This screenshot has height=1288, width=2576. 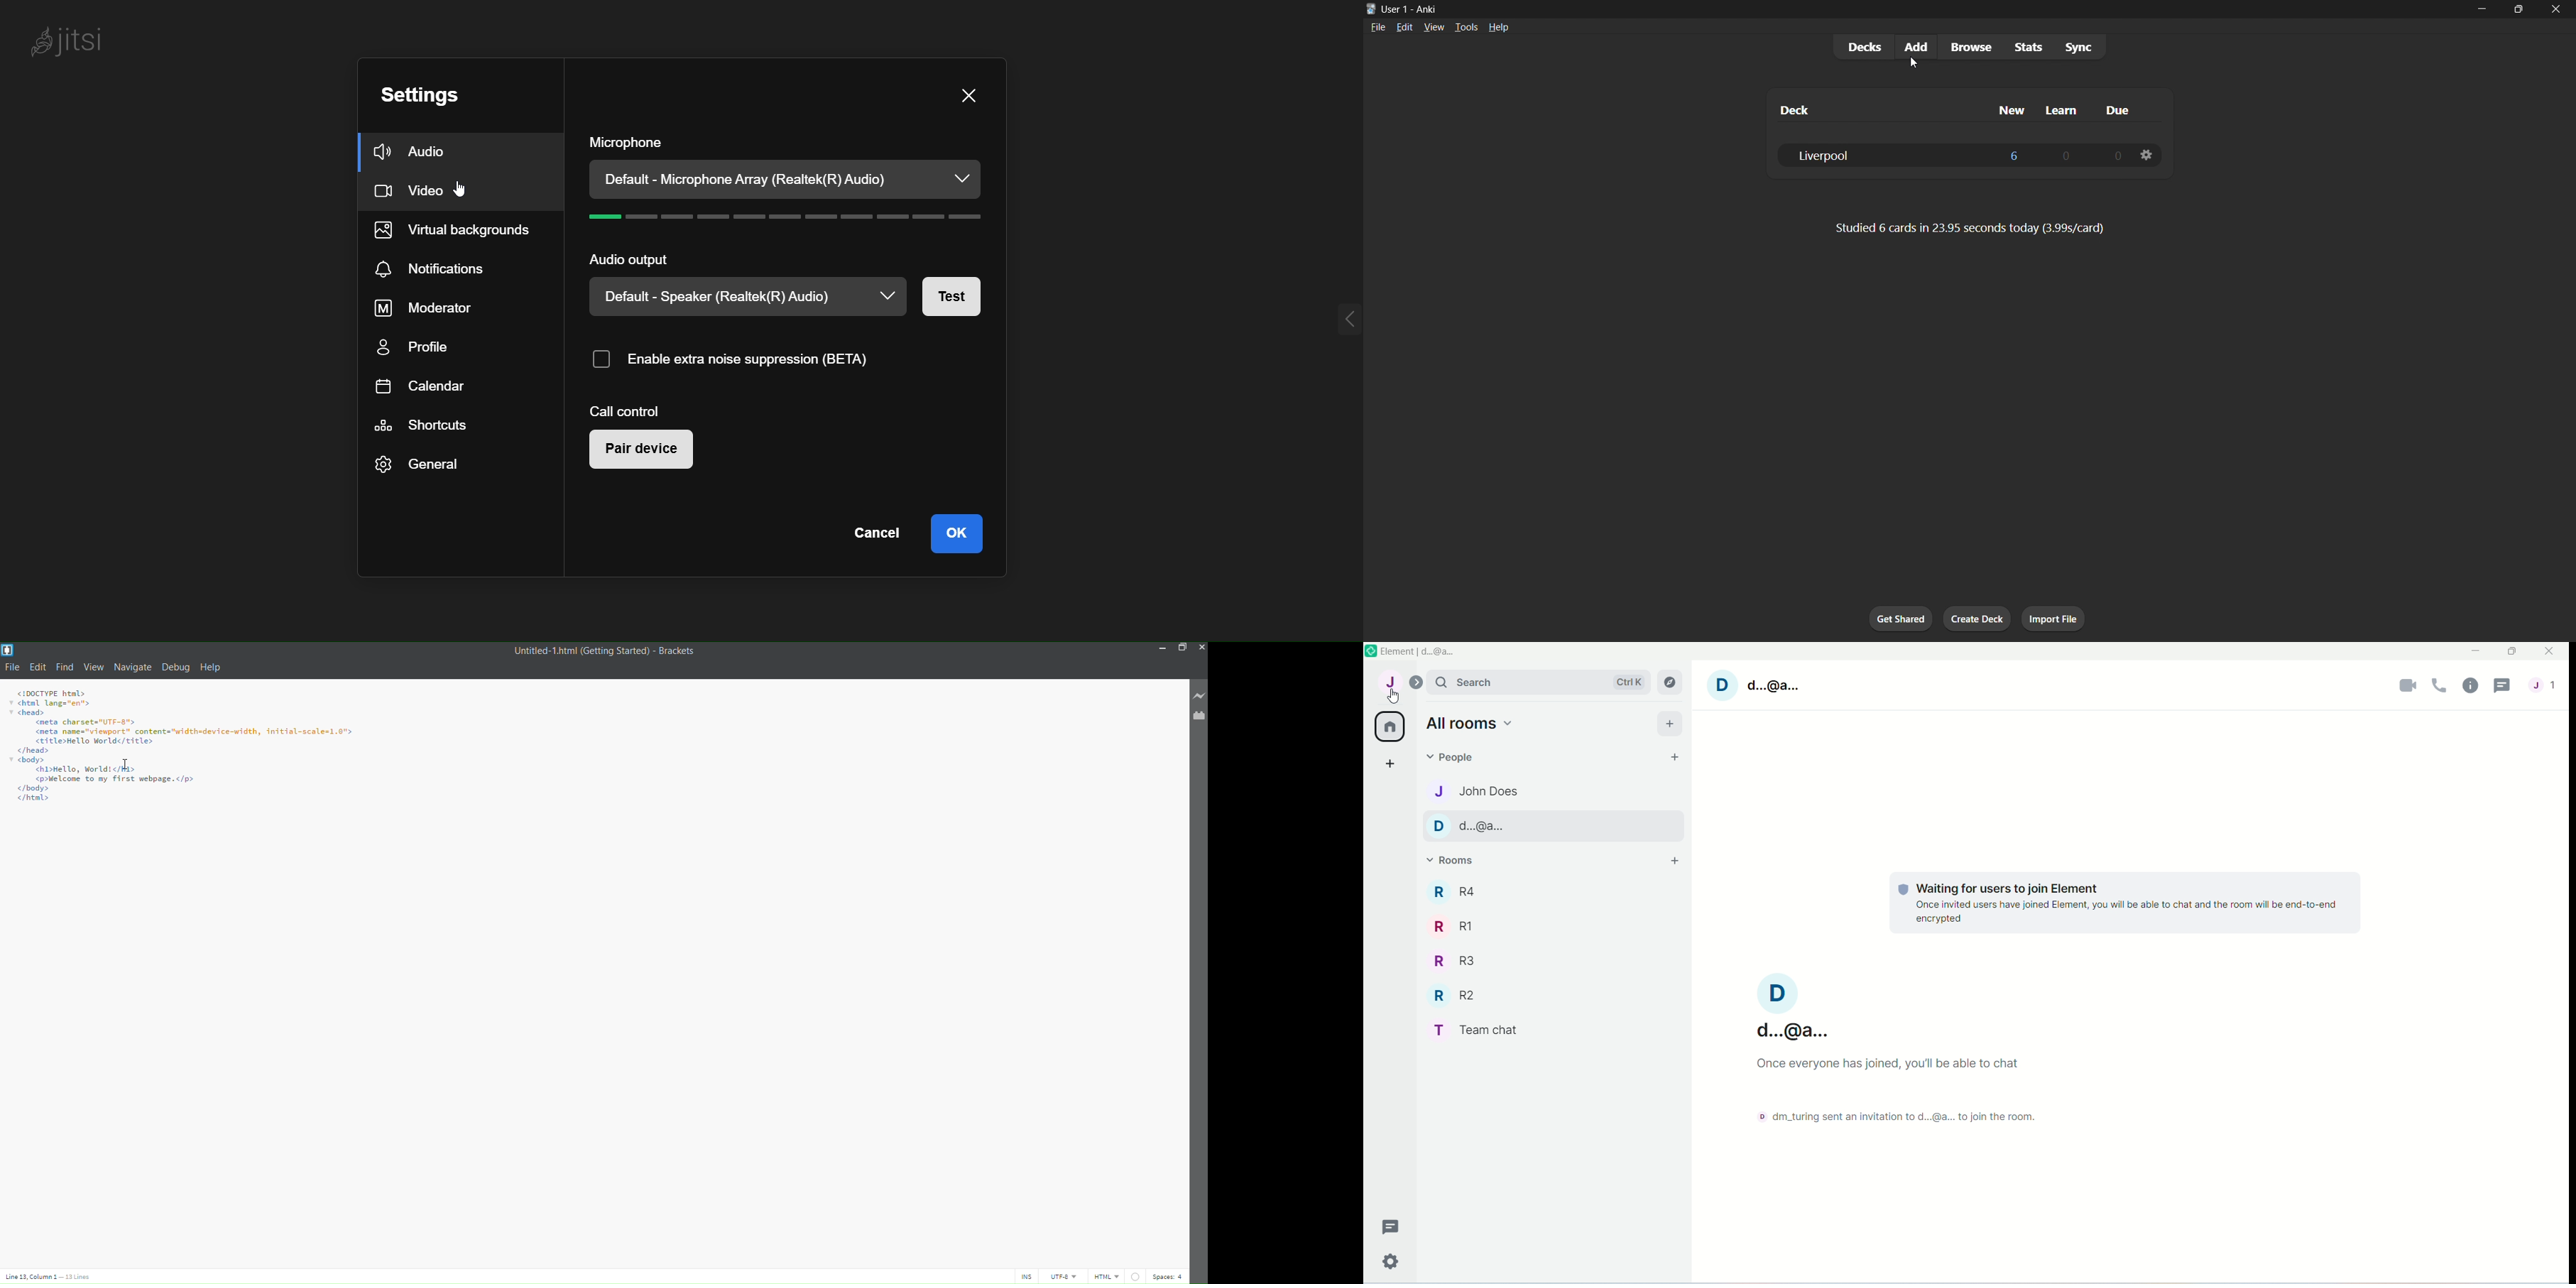 I want to click on New cards, so click(x=2014, y=155).